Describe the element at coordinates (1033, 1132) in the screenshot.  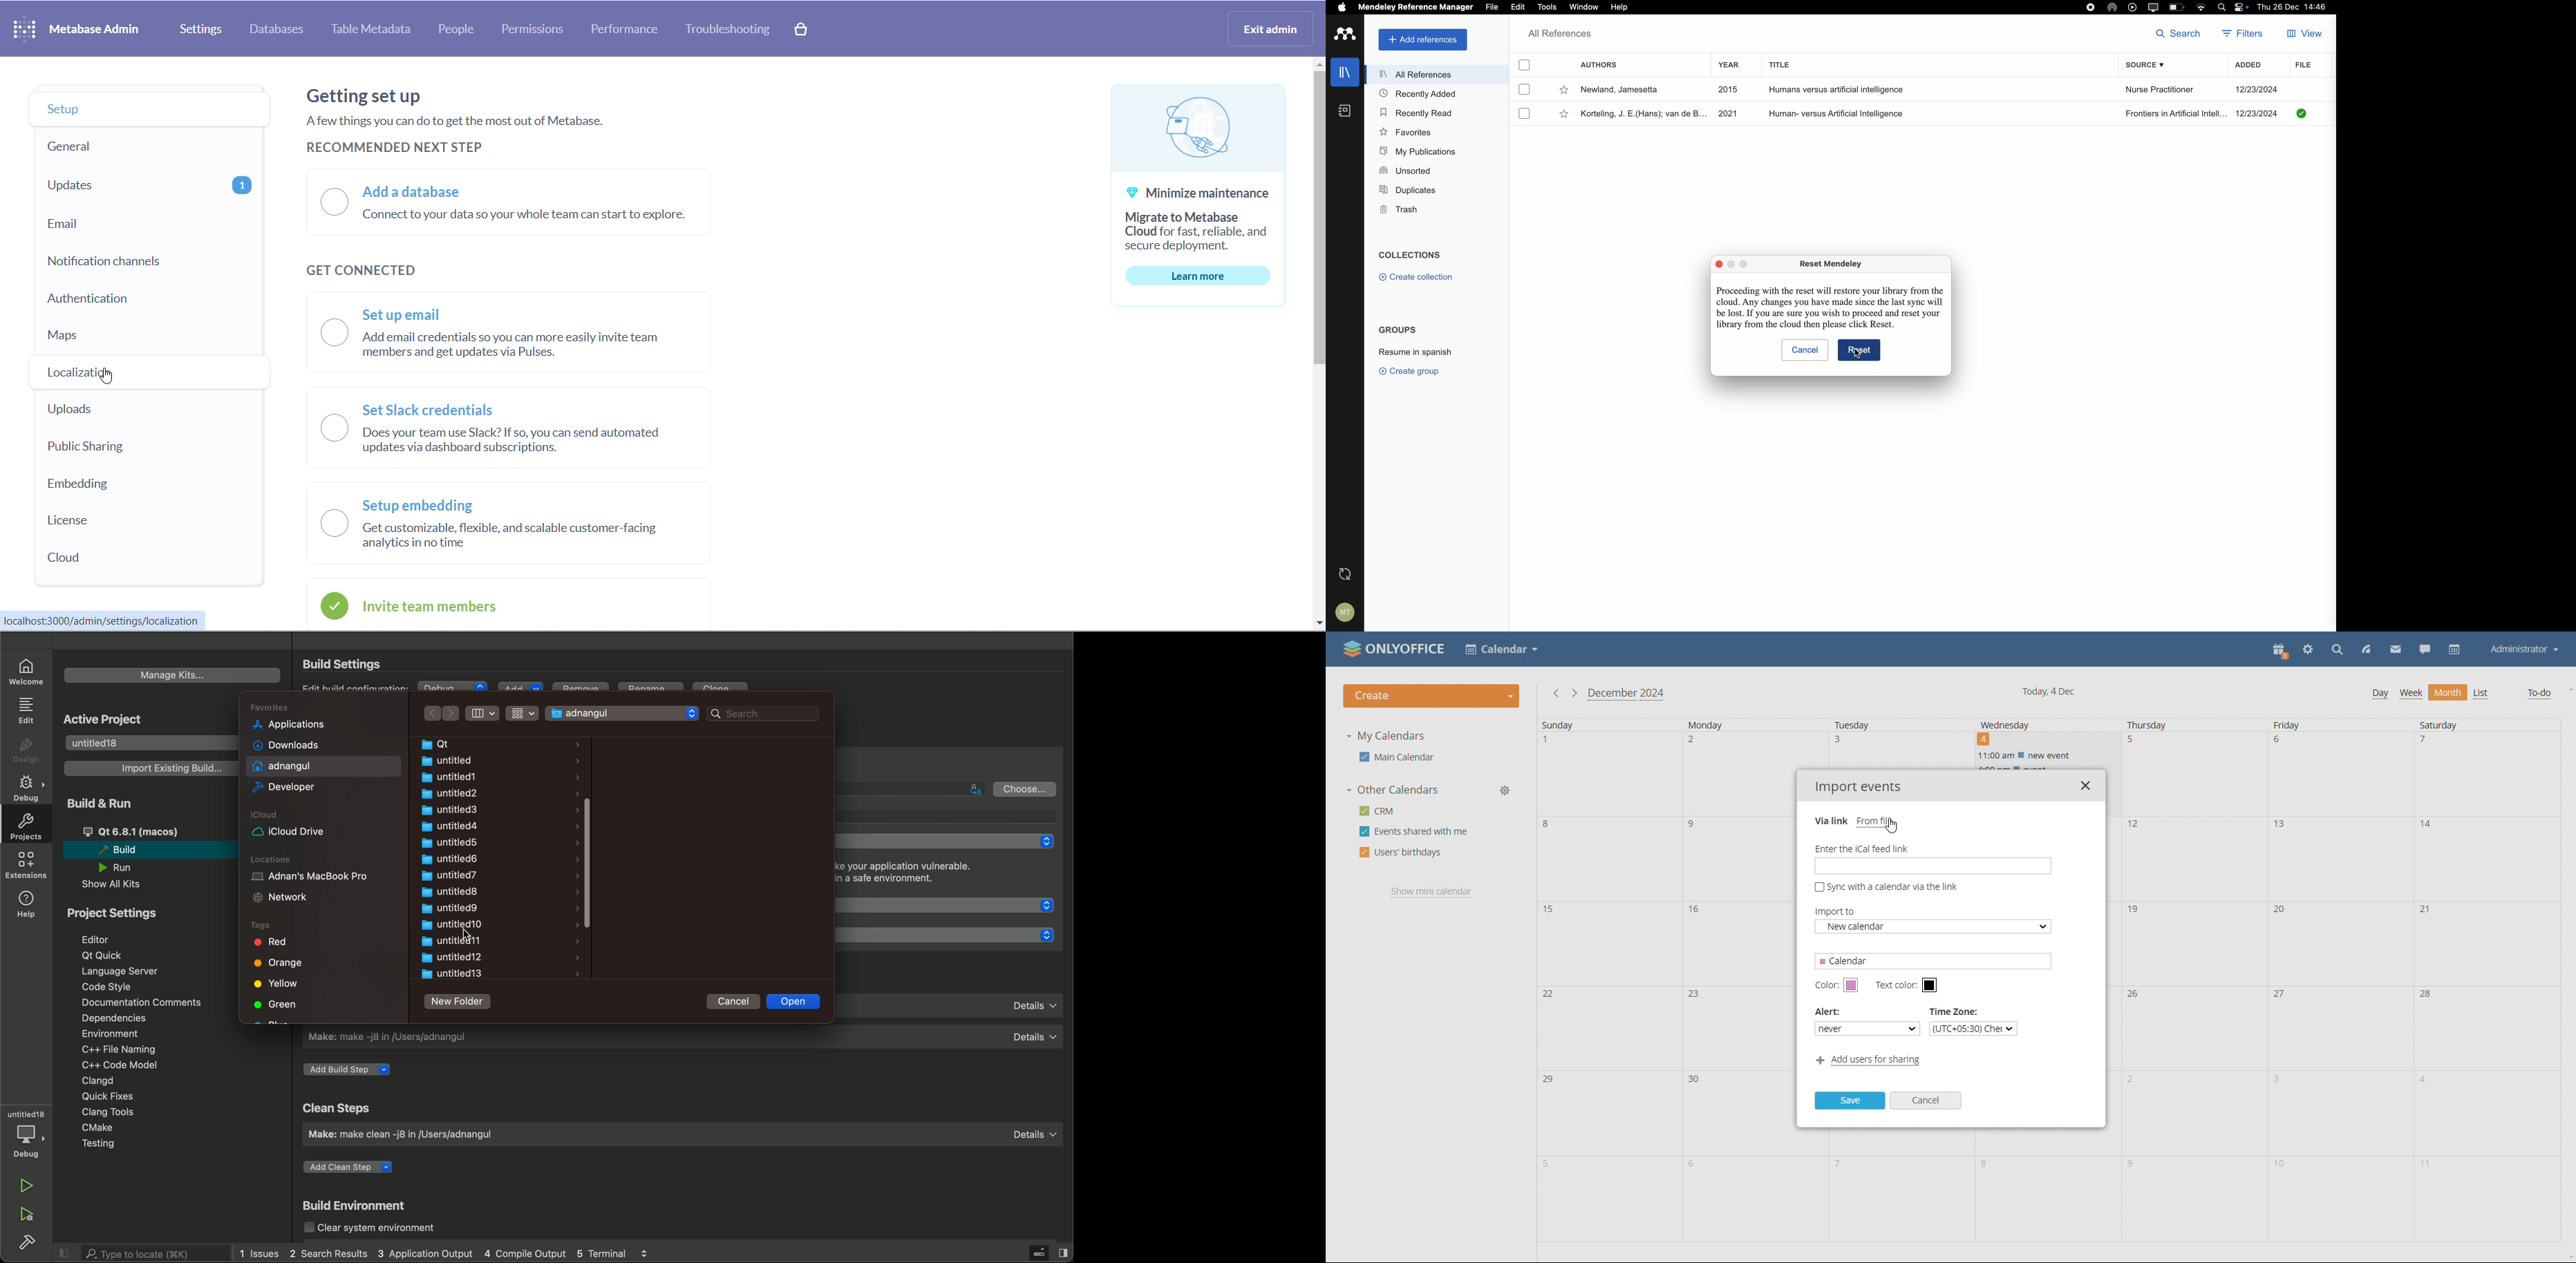
I see `Details` at that location.